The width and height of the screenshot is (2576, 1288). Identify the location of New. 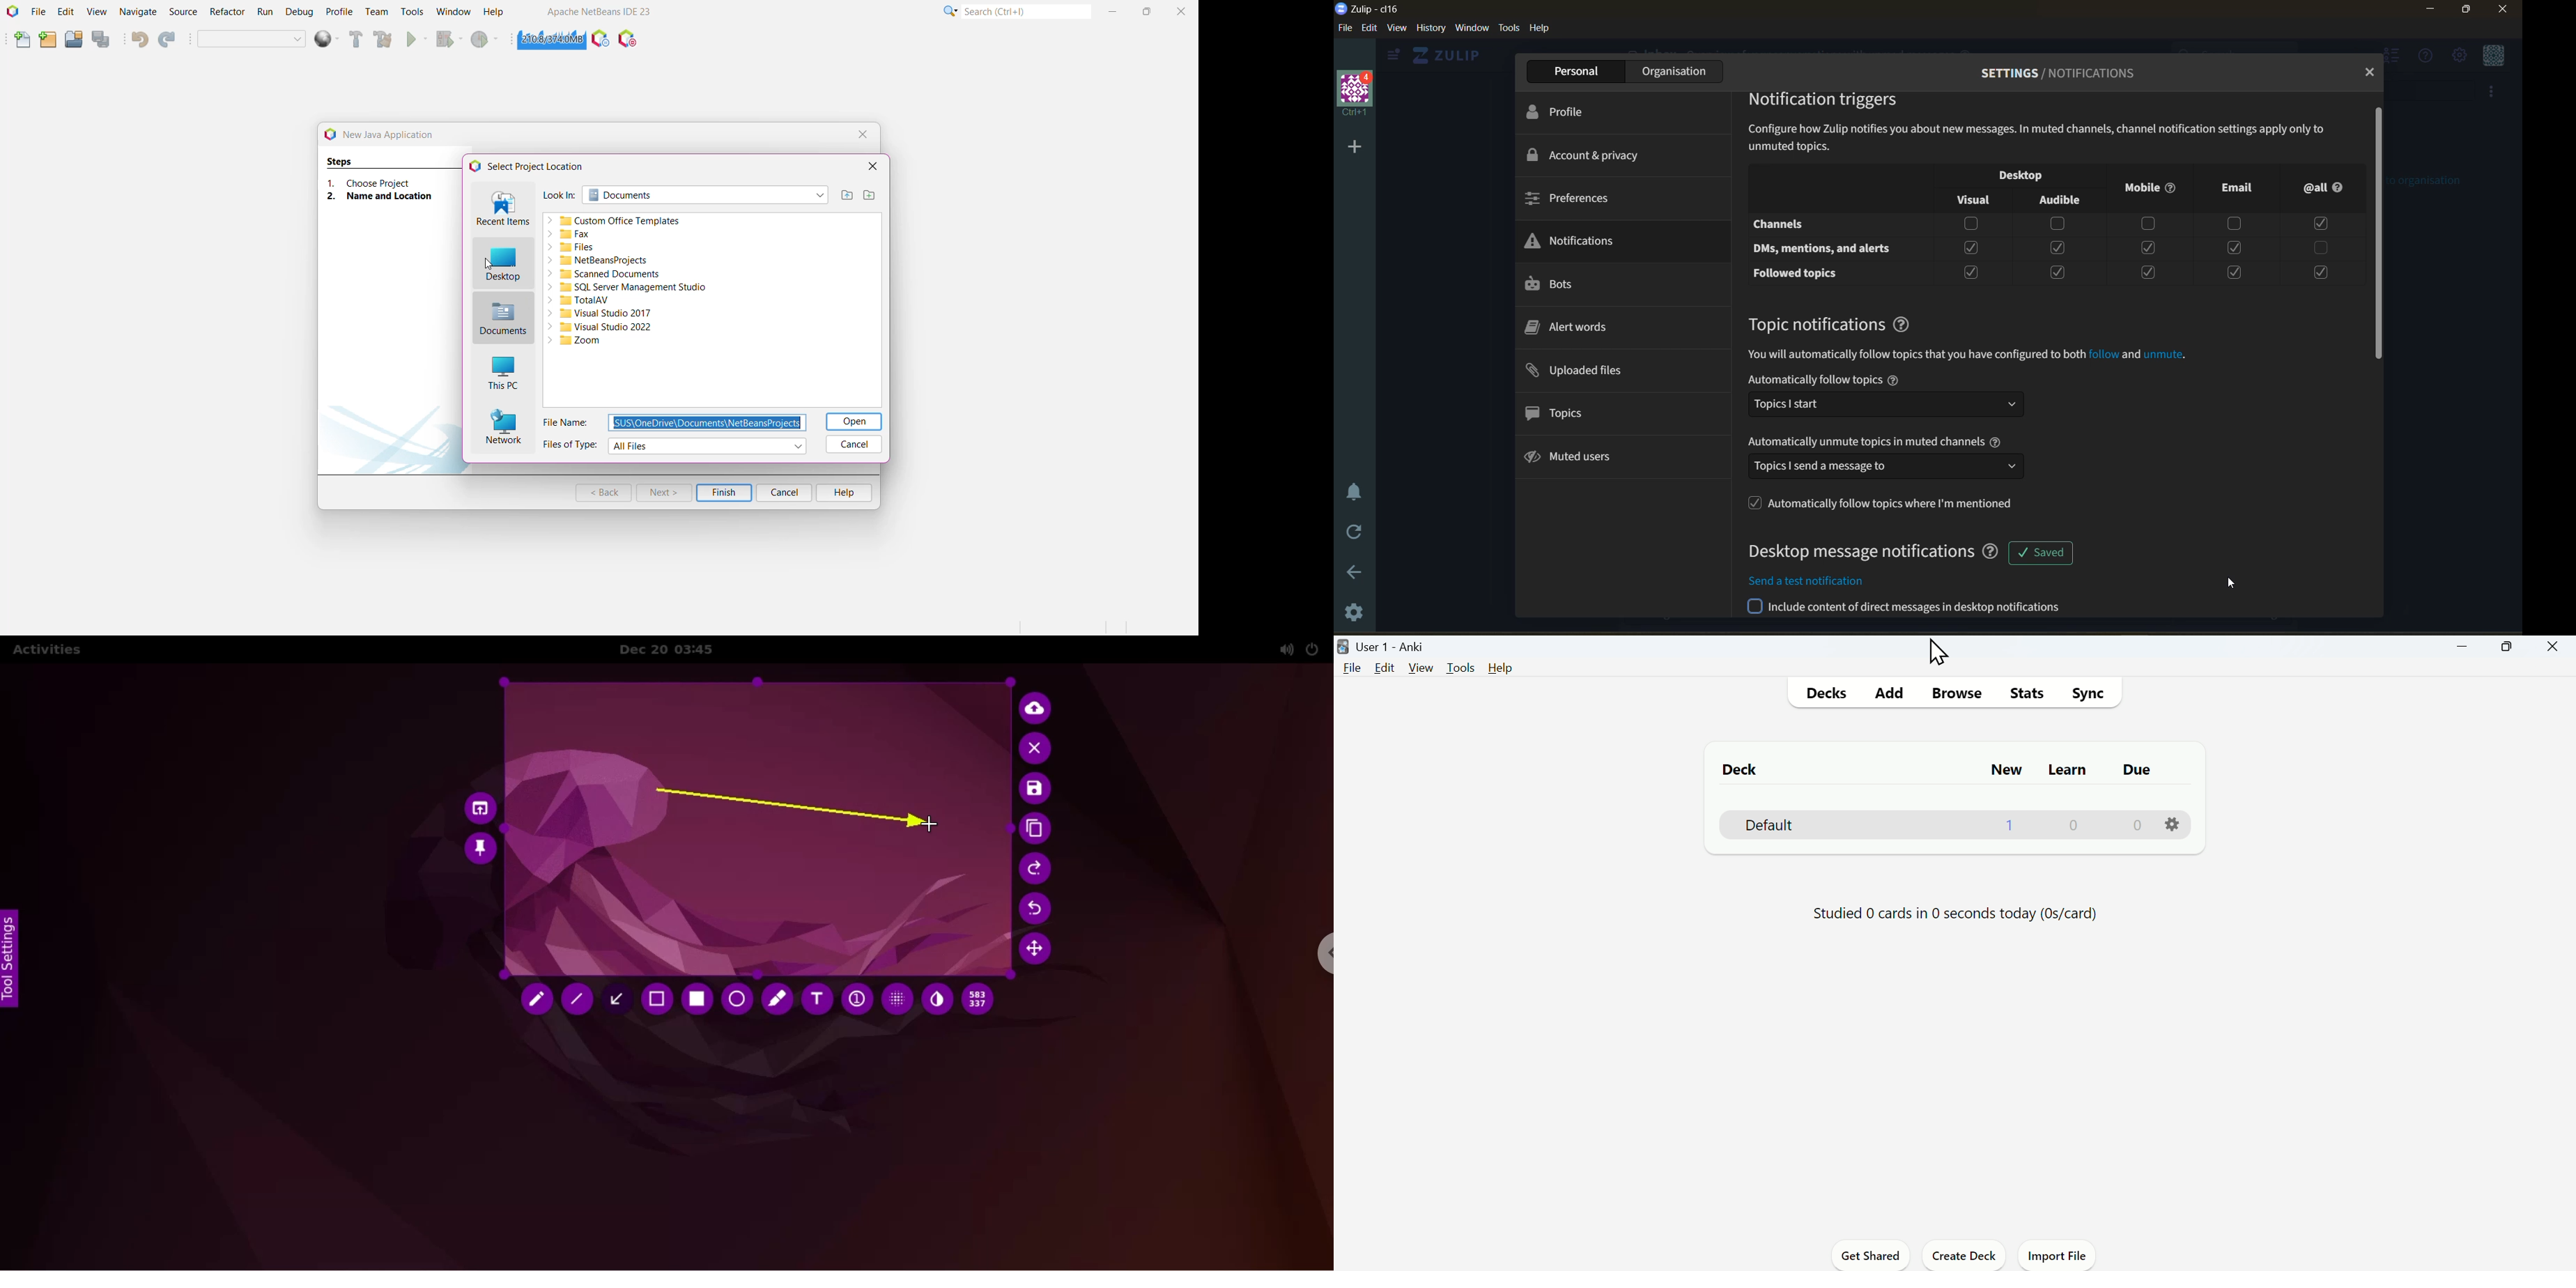
(2003, 769).